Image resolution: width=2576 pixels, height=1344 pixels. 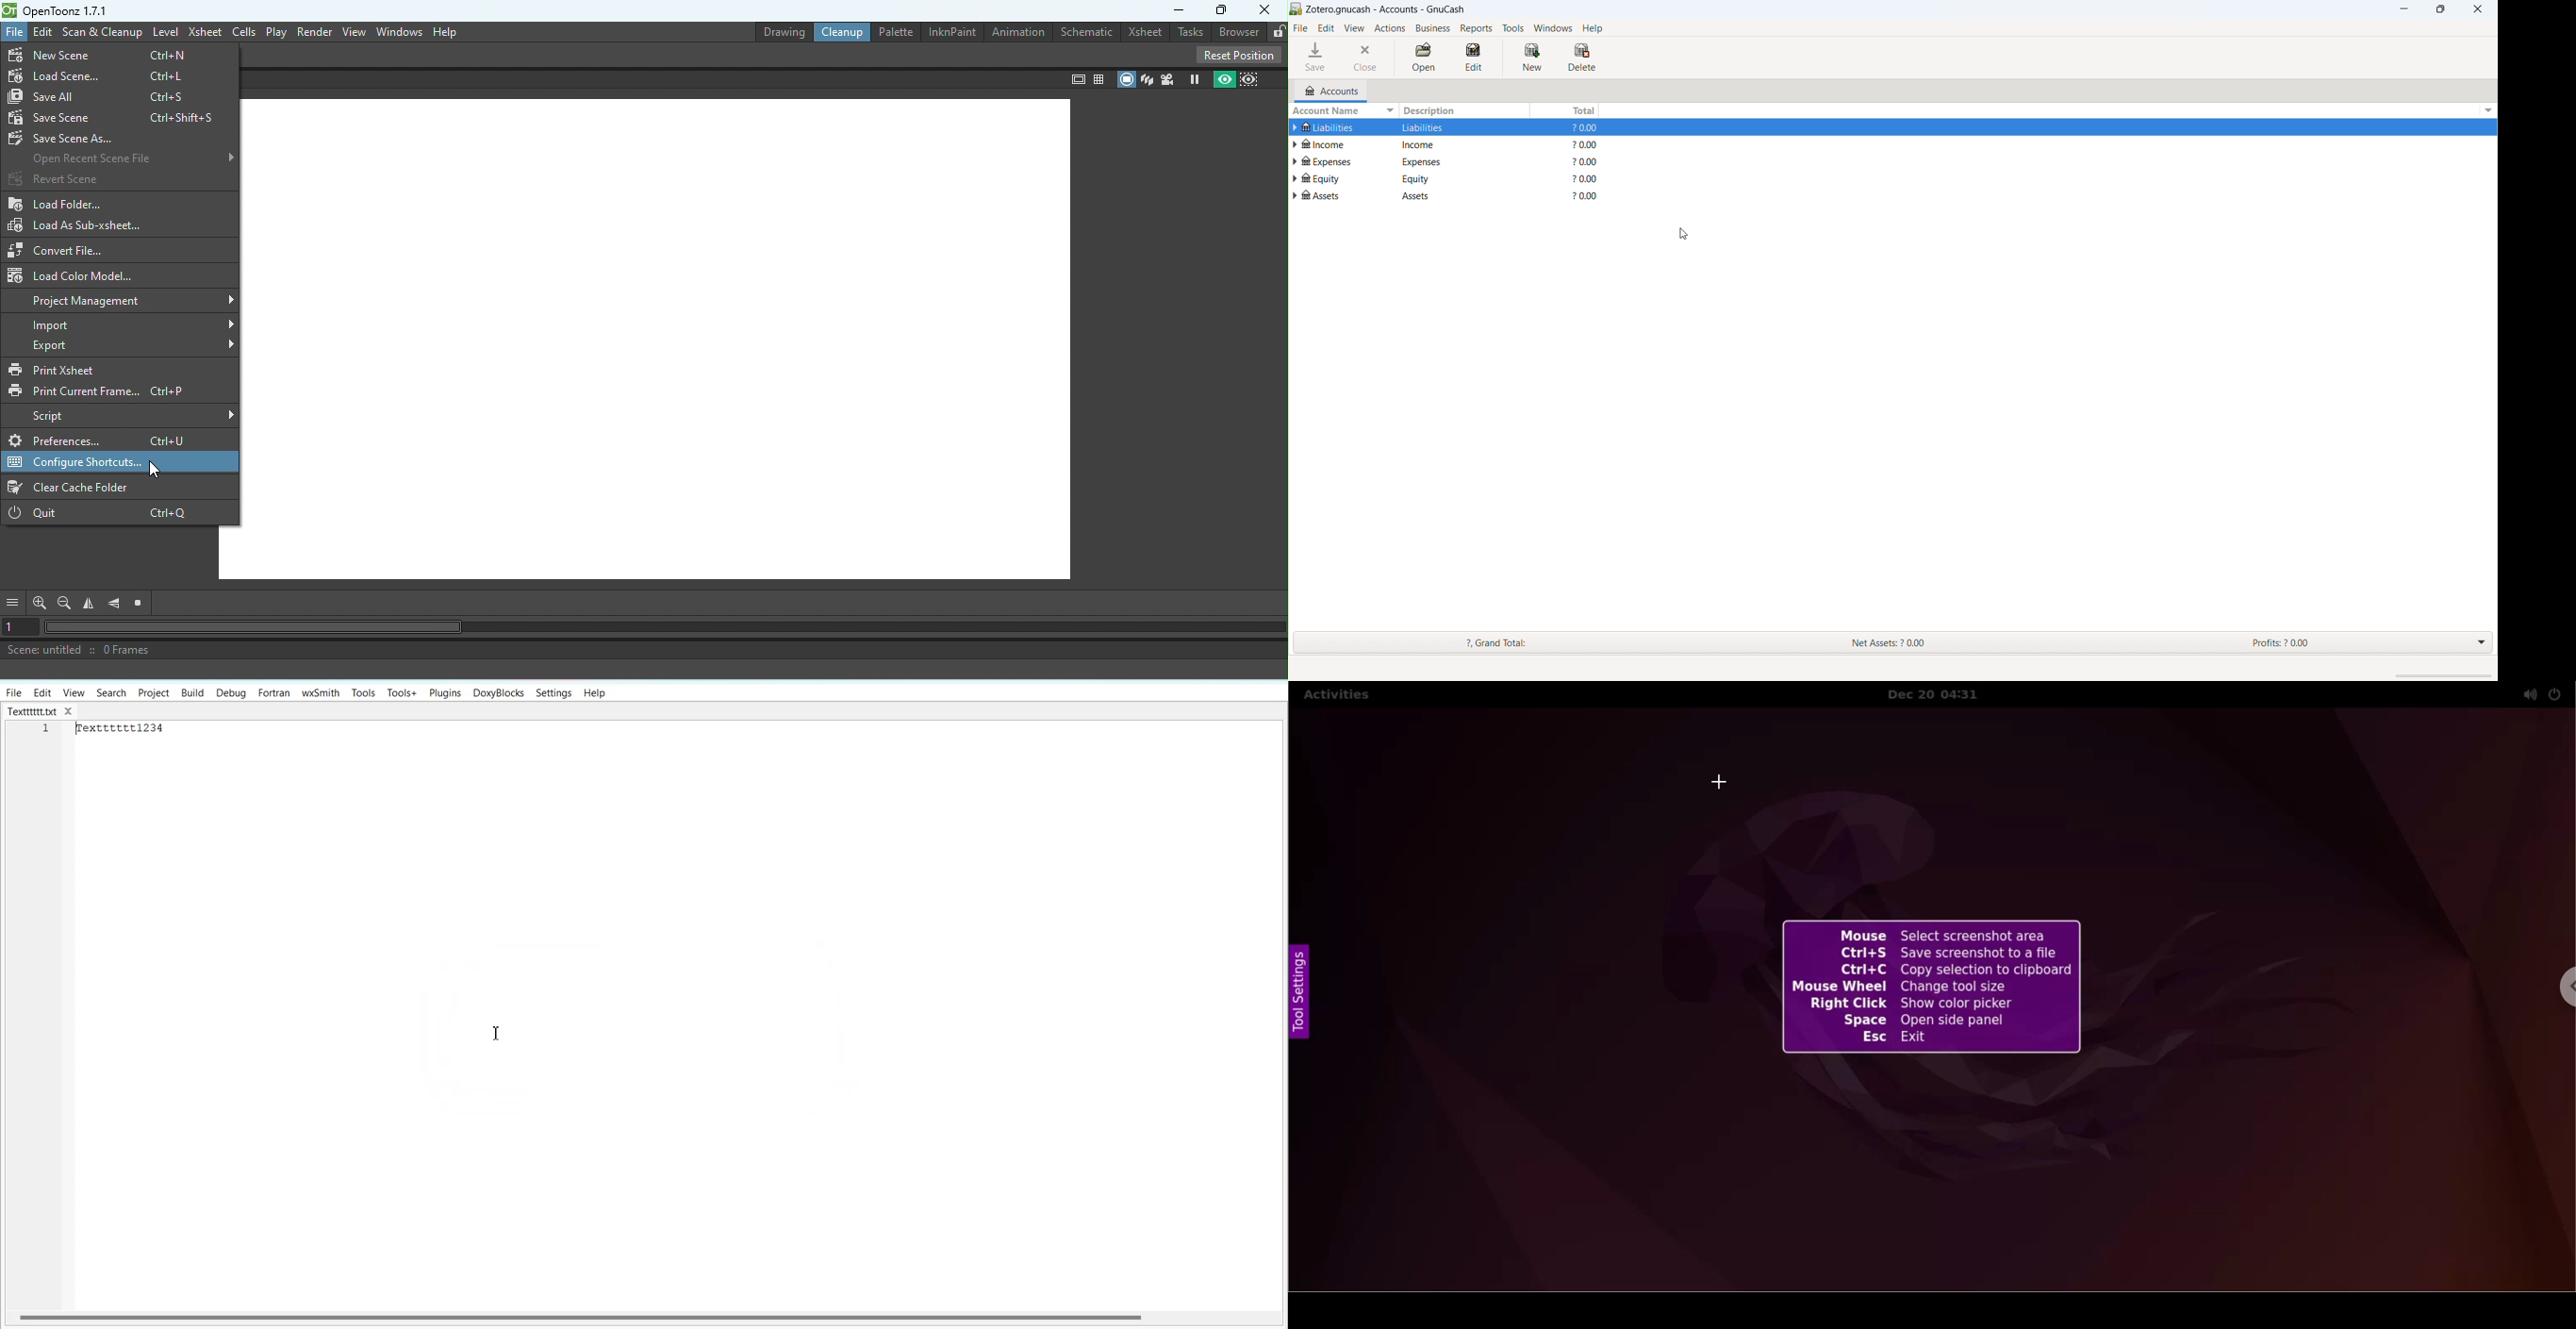 What do you see at coordinates (1317, 57) in the screenshot?
I see `save` at bounding box center [1317, 57].